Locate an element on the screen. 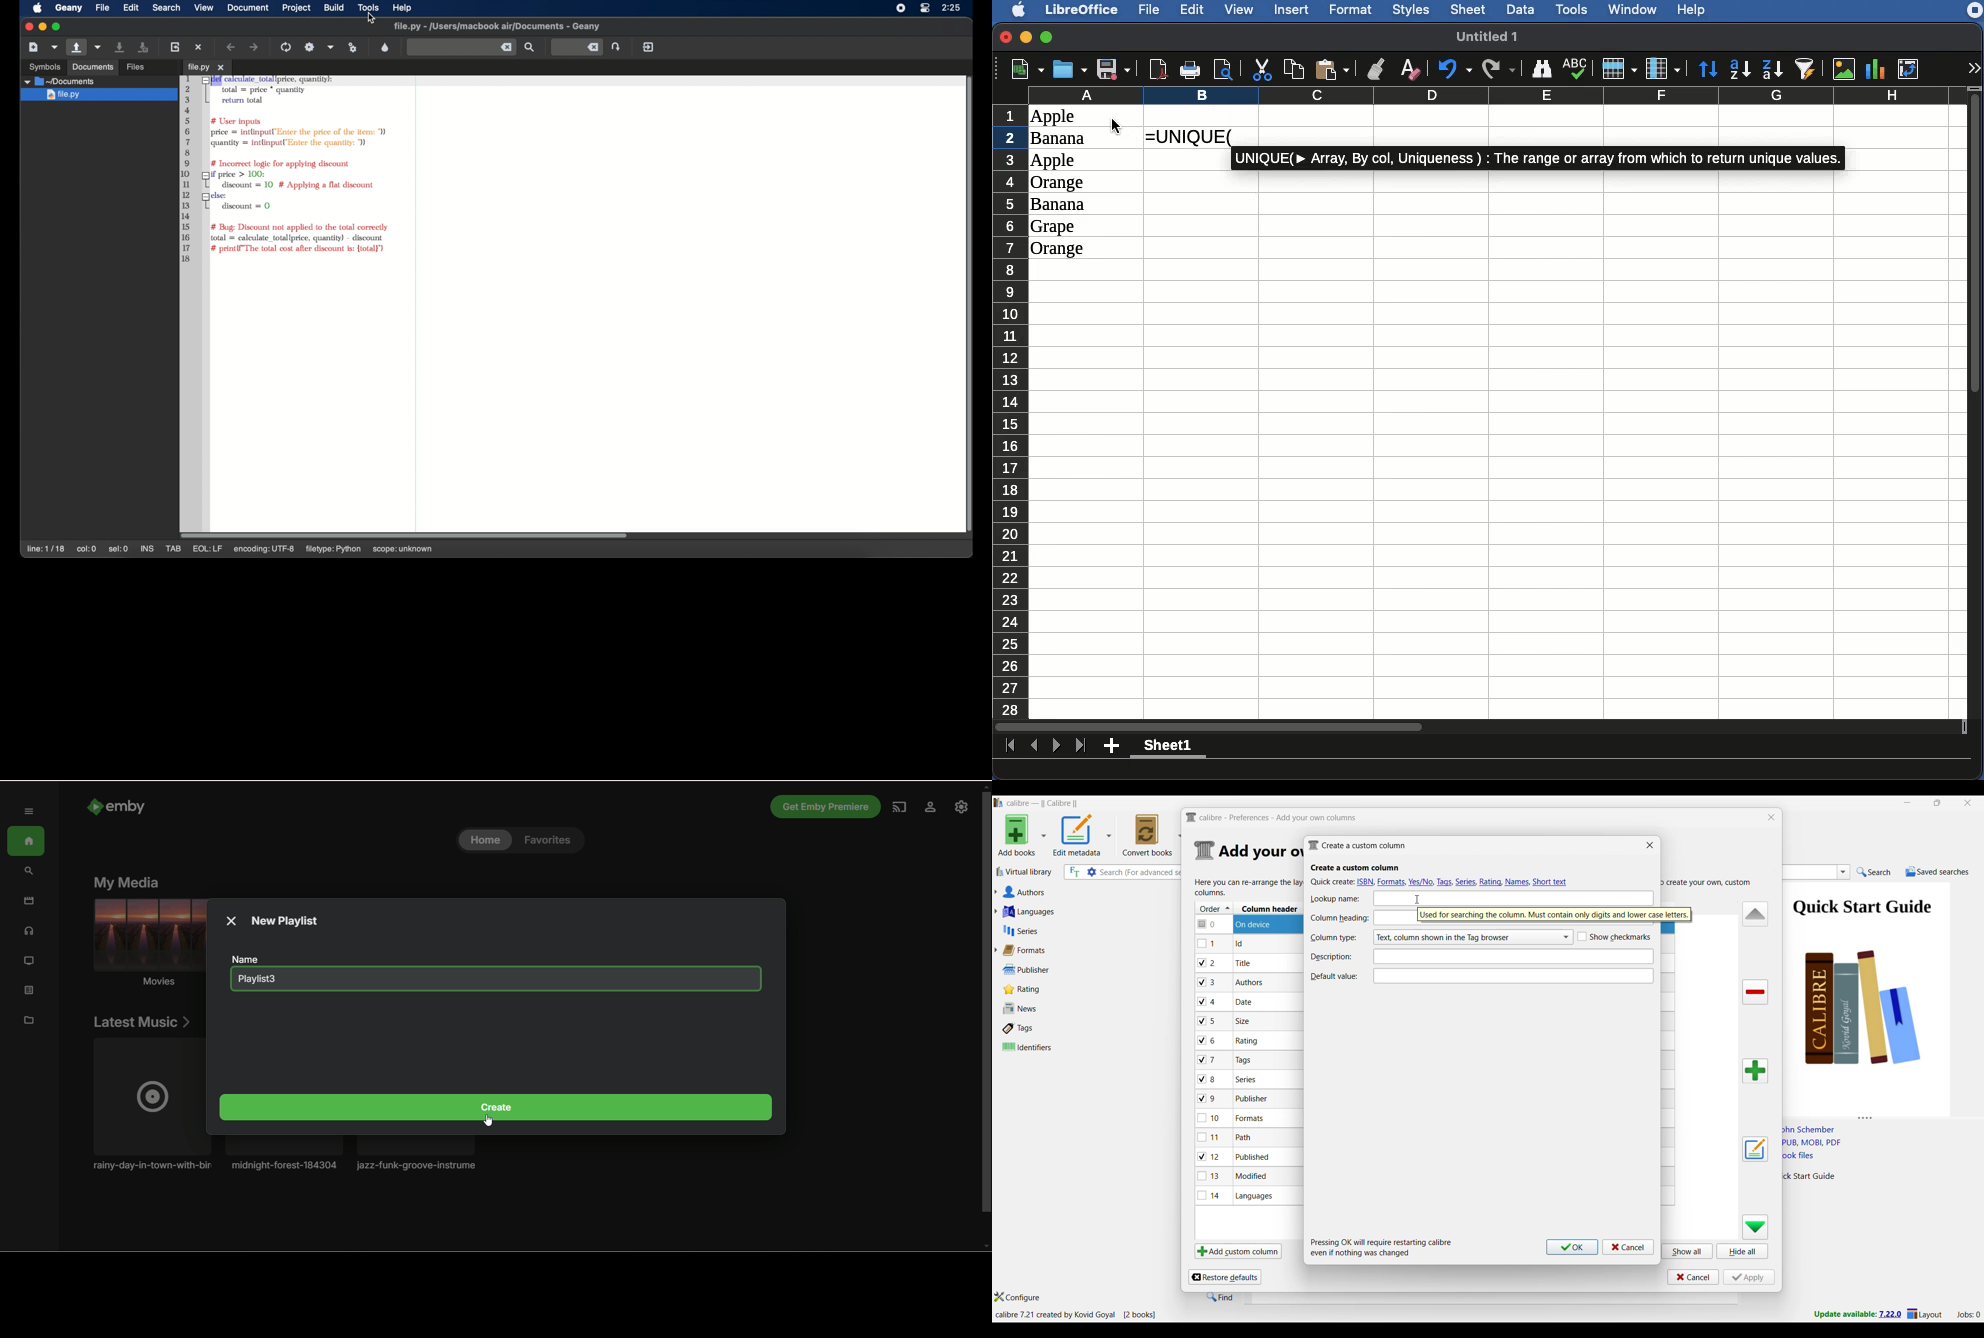 This screenshot has height=1344, width=1988. Move row down is located at coordinates (1756, 1227).